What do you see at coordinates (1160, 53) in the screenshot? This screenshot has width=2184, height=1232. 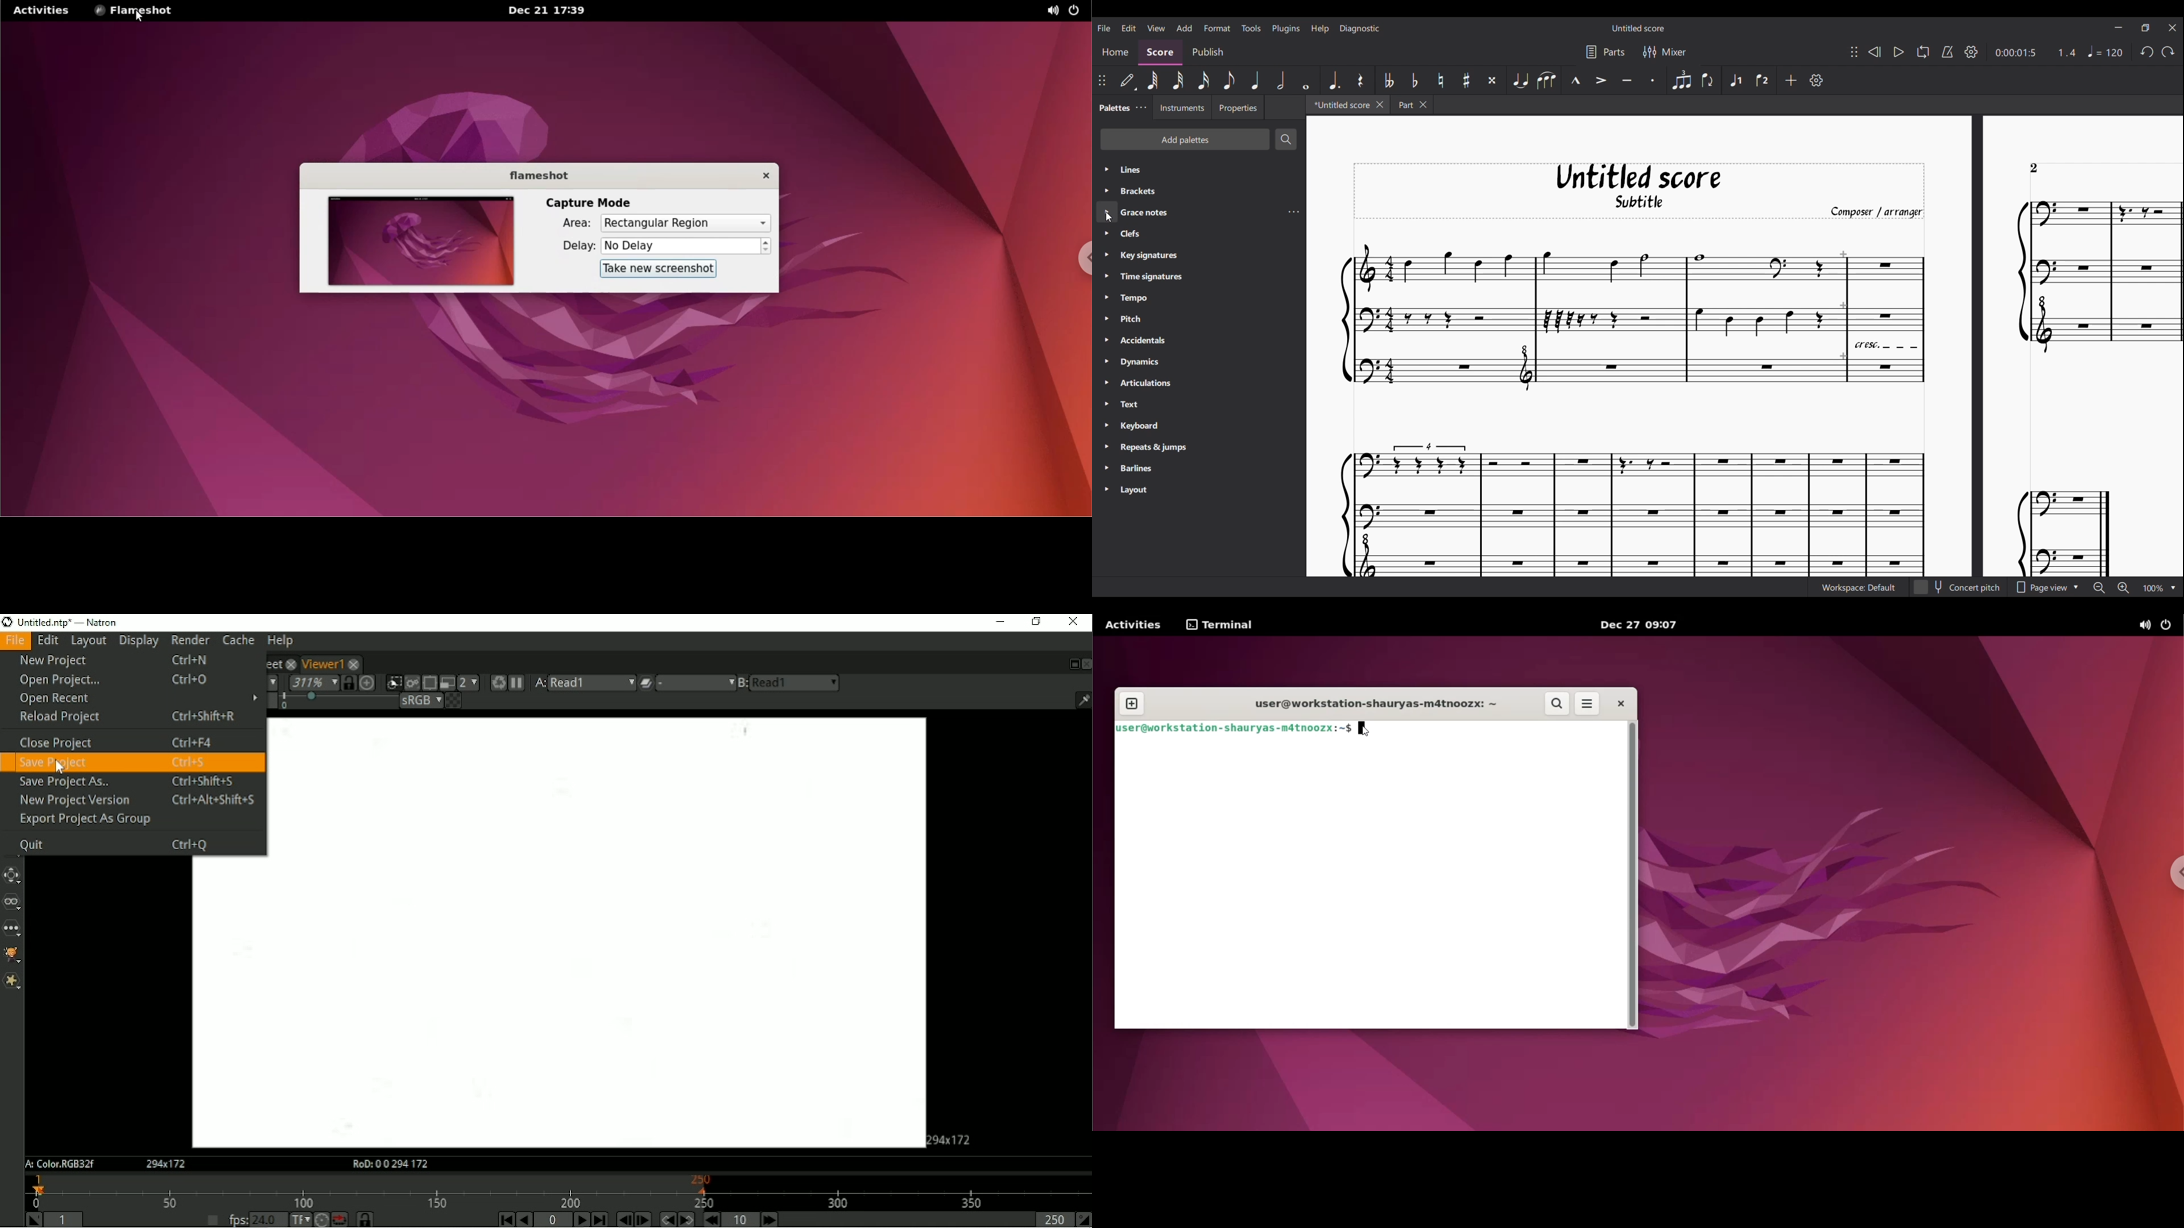 I see `Score, current section highlighted` at bounding box center [1160, 53].